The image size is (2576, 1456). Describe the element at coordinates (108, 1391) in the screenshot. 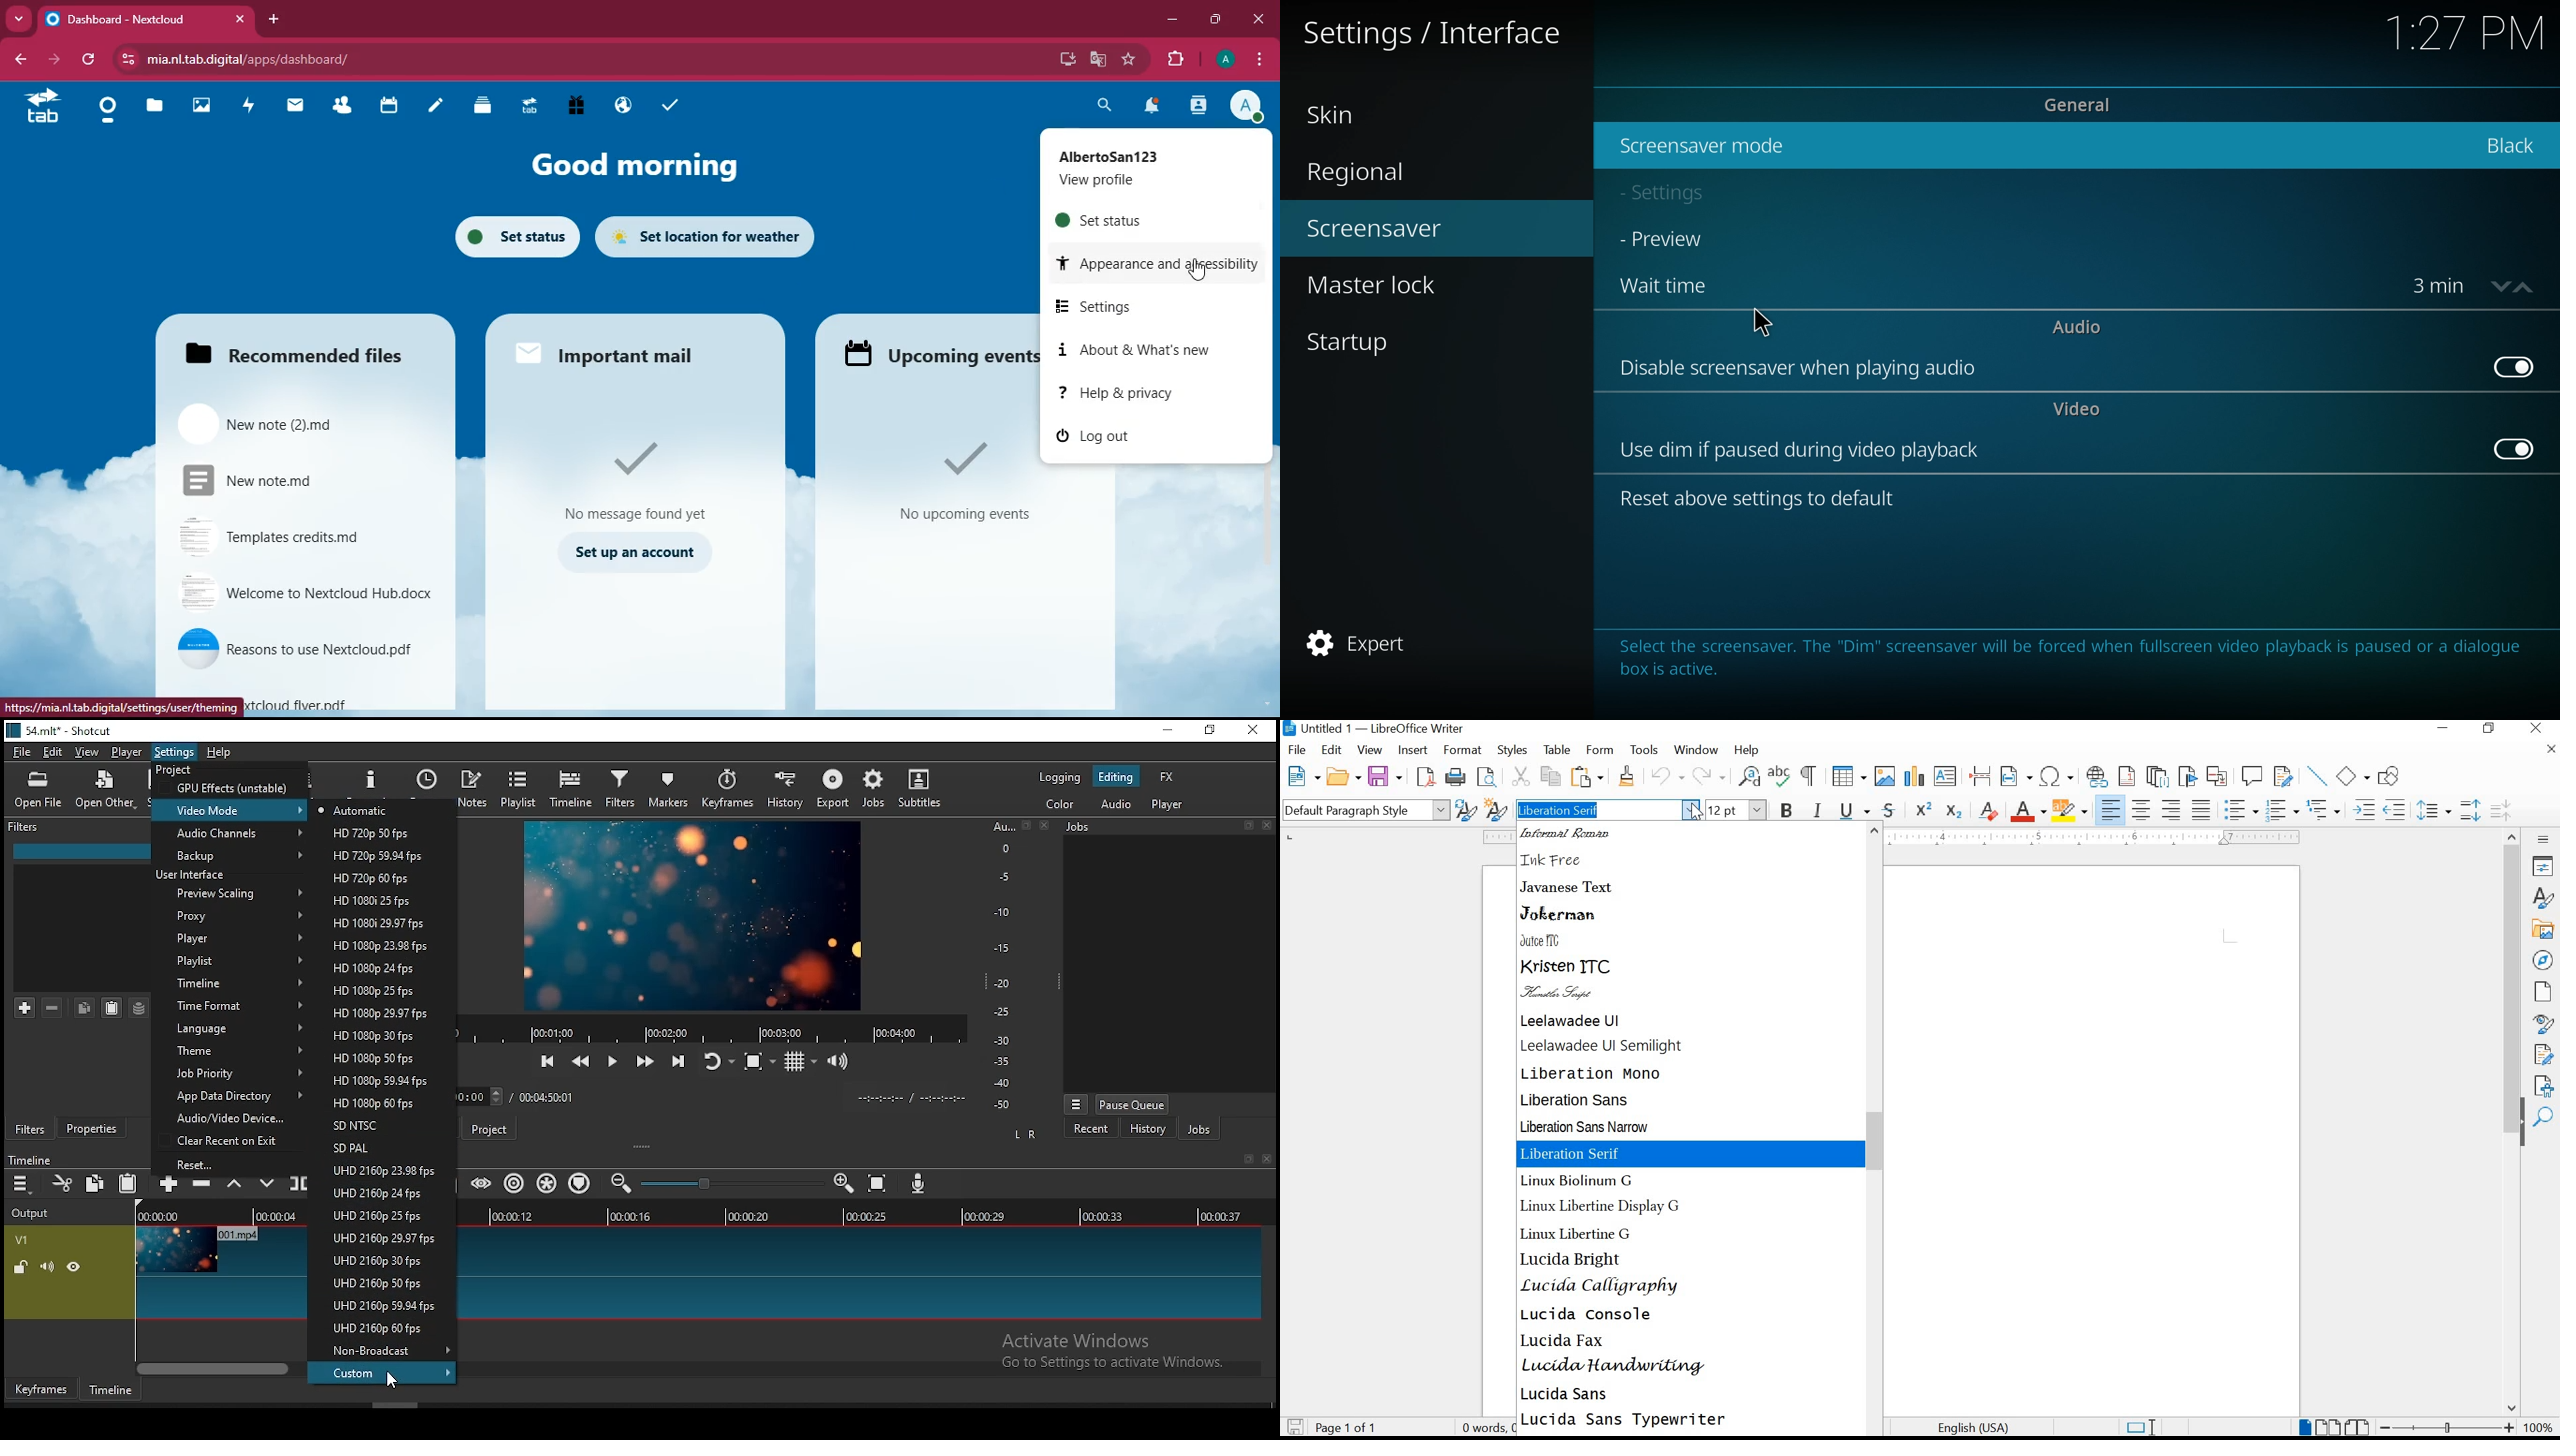

I see `timeline` at that location.